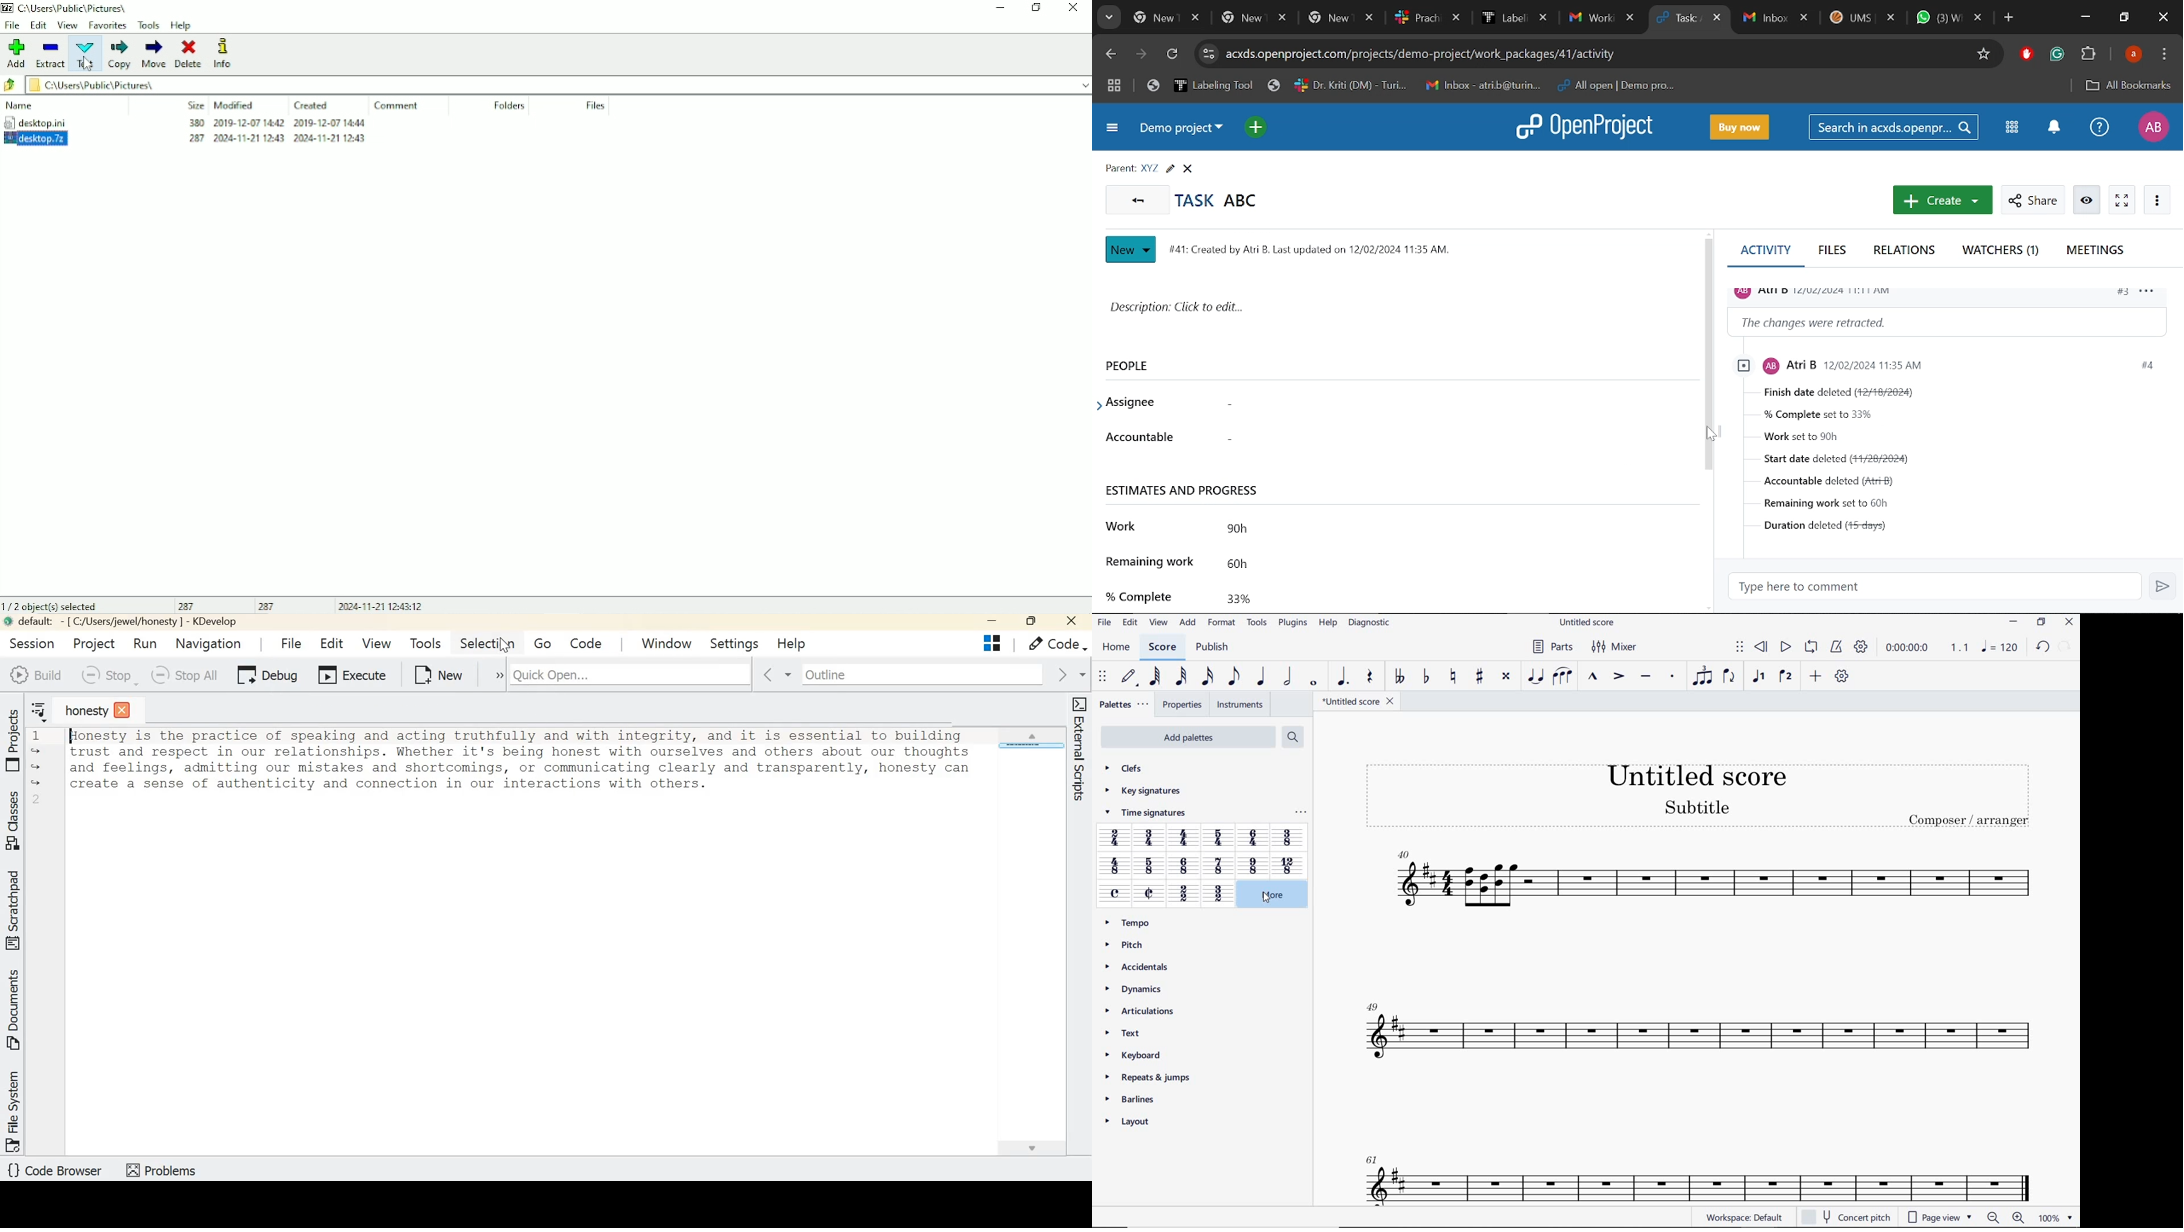 The image size is (2184, 1232). Describe the element at coordinates (1506, 676) in the screenshot. I see `TOGGLE DOUBLE-SHARP` at that location.